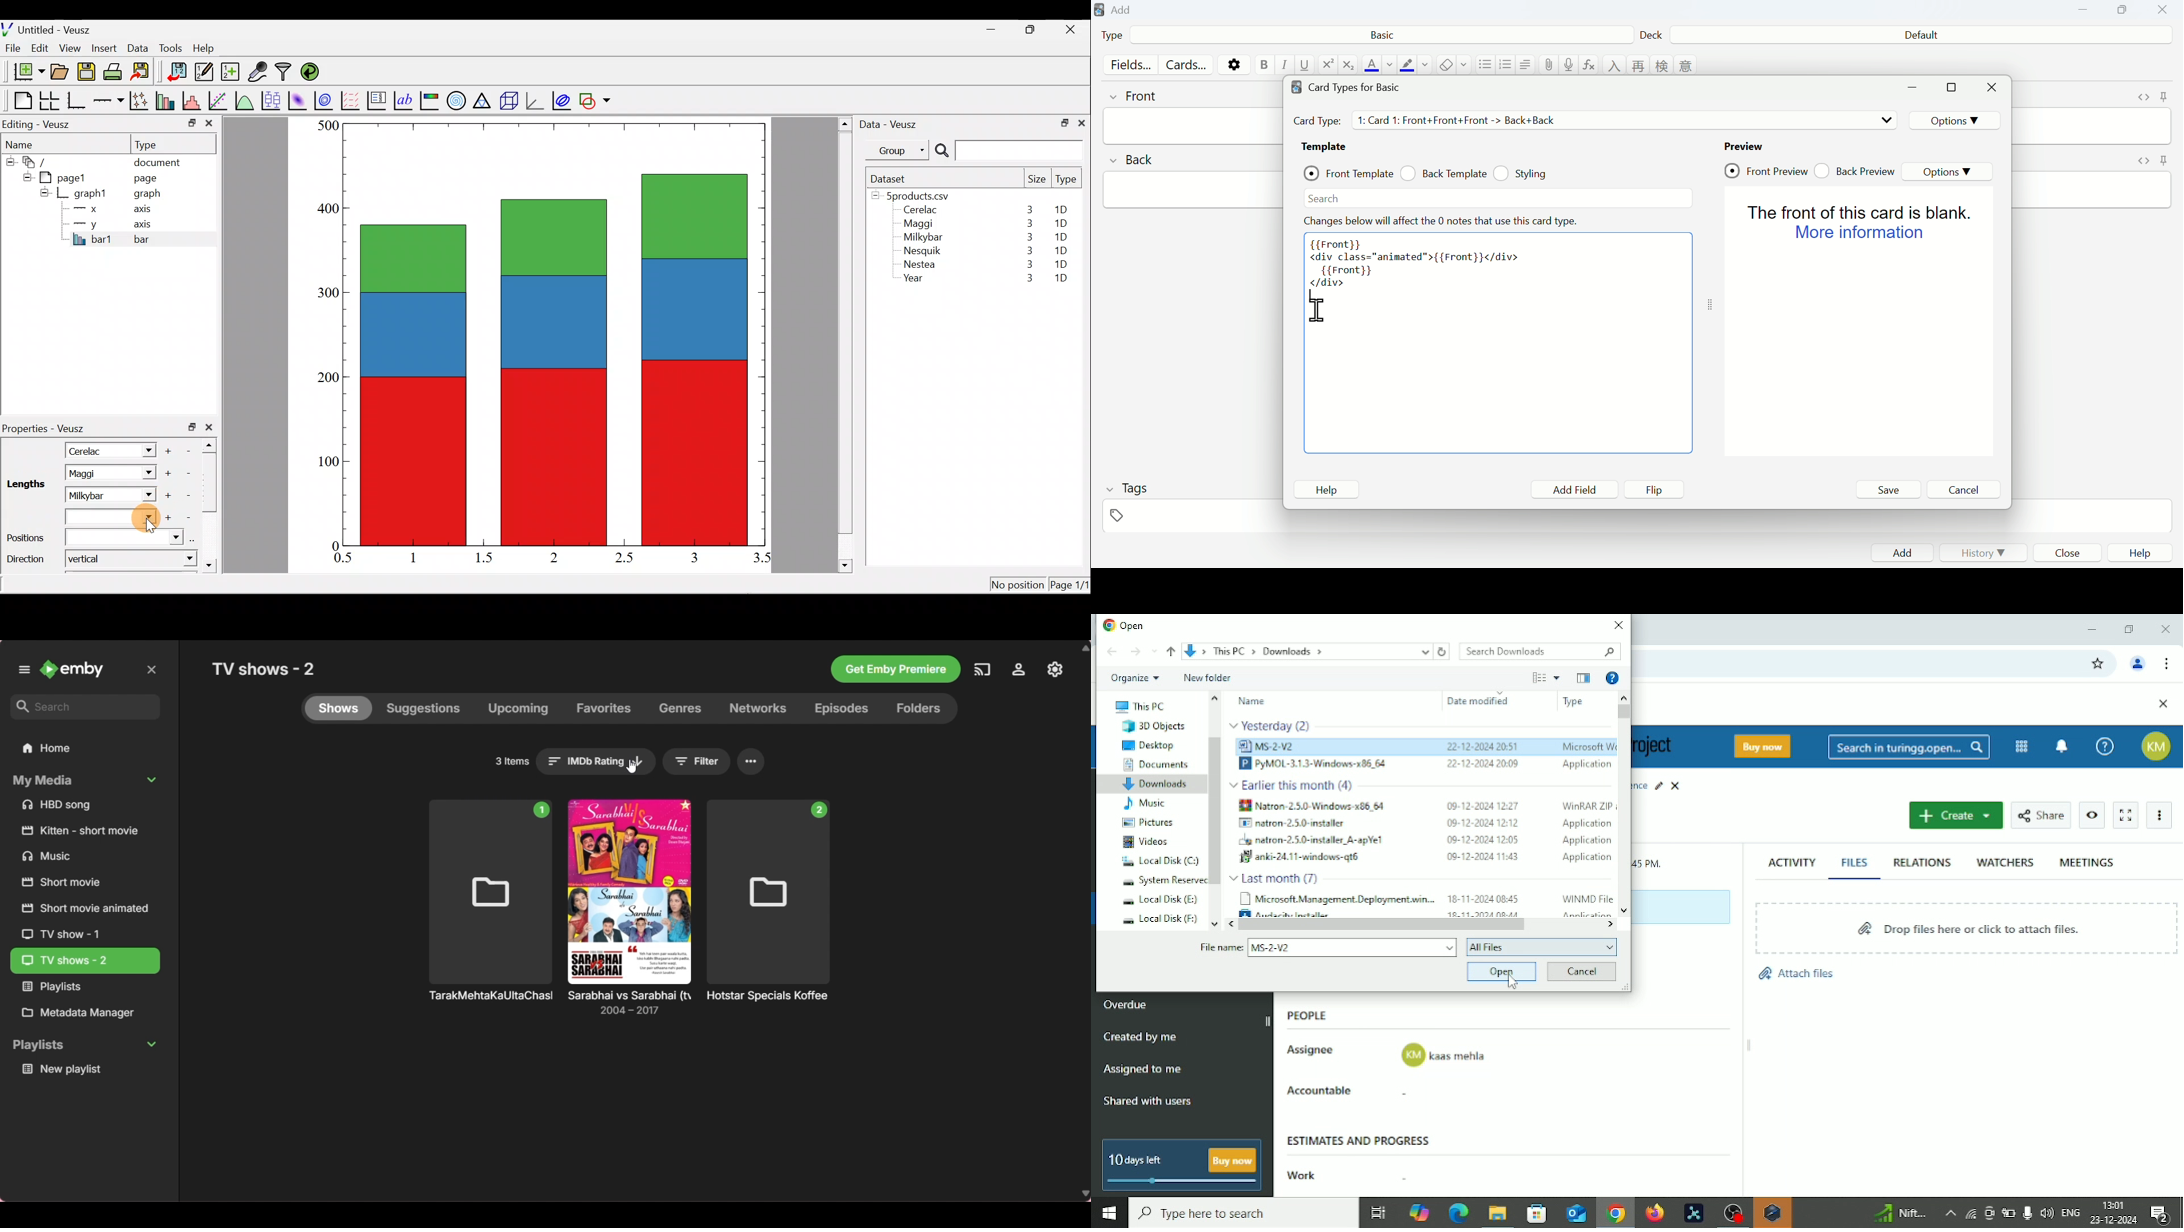 The image size is (2184, 1232). Describe the element at coordinates (61, 73) in the screenshot. I see `Open a document` at that location.